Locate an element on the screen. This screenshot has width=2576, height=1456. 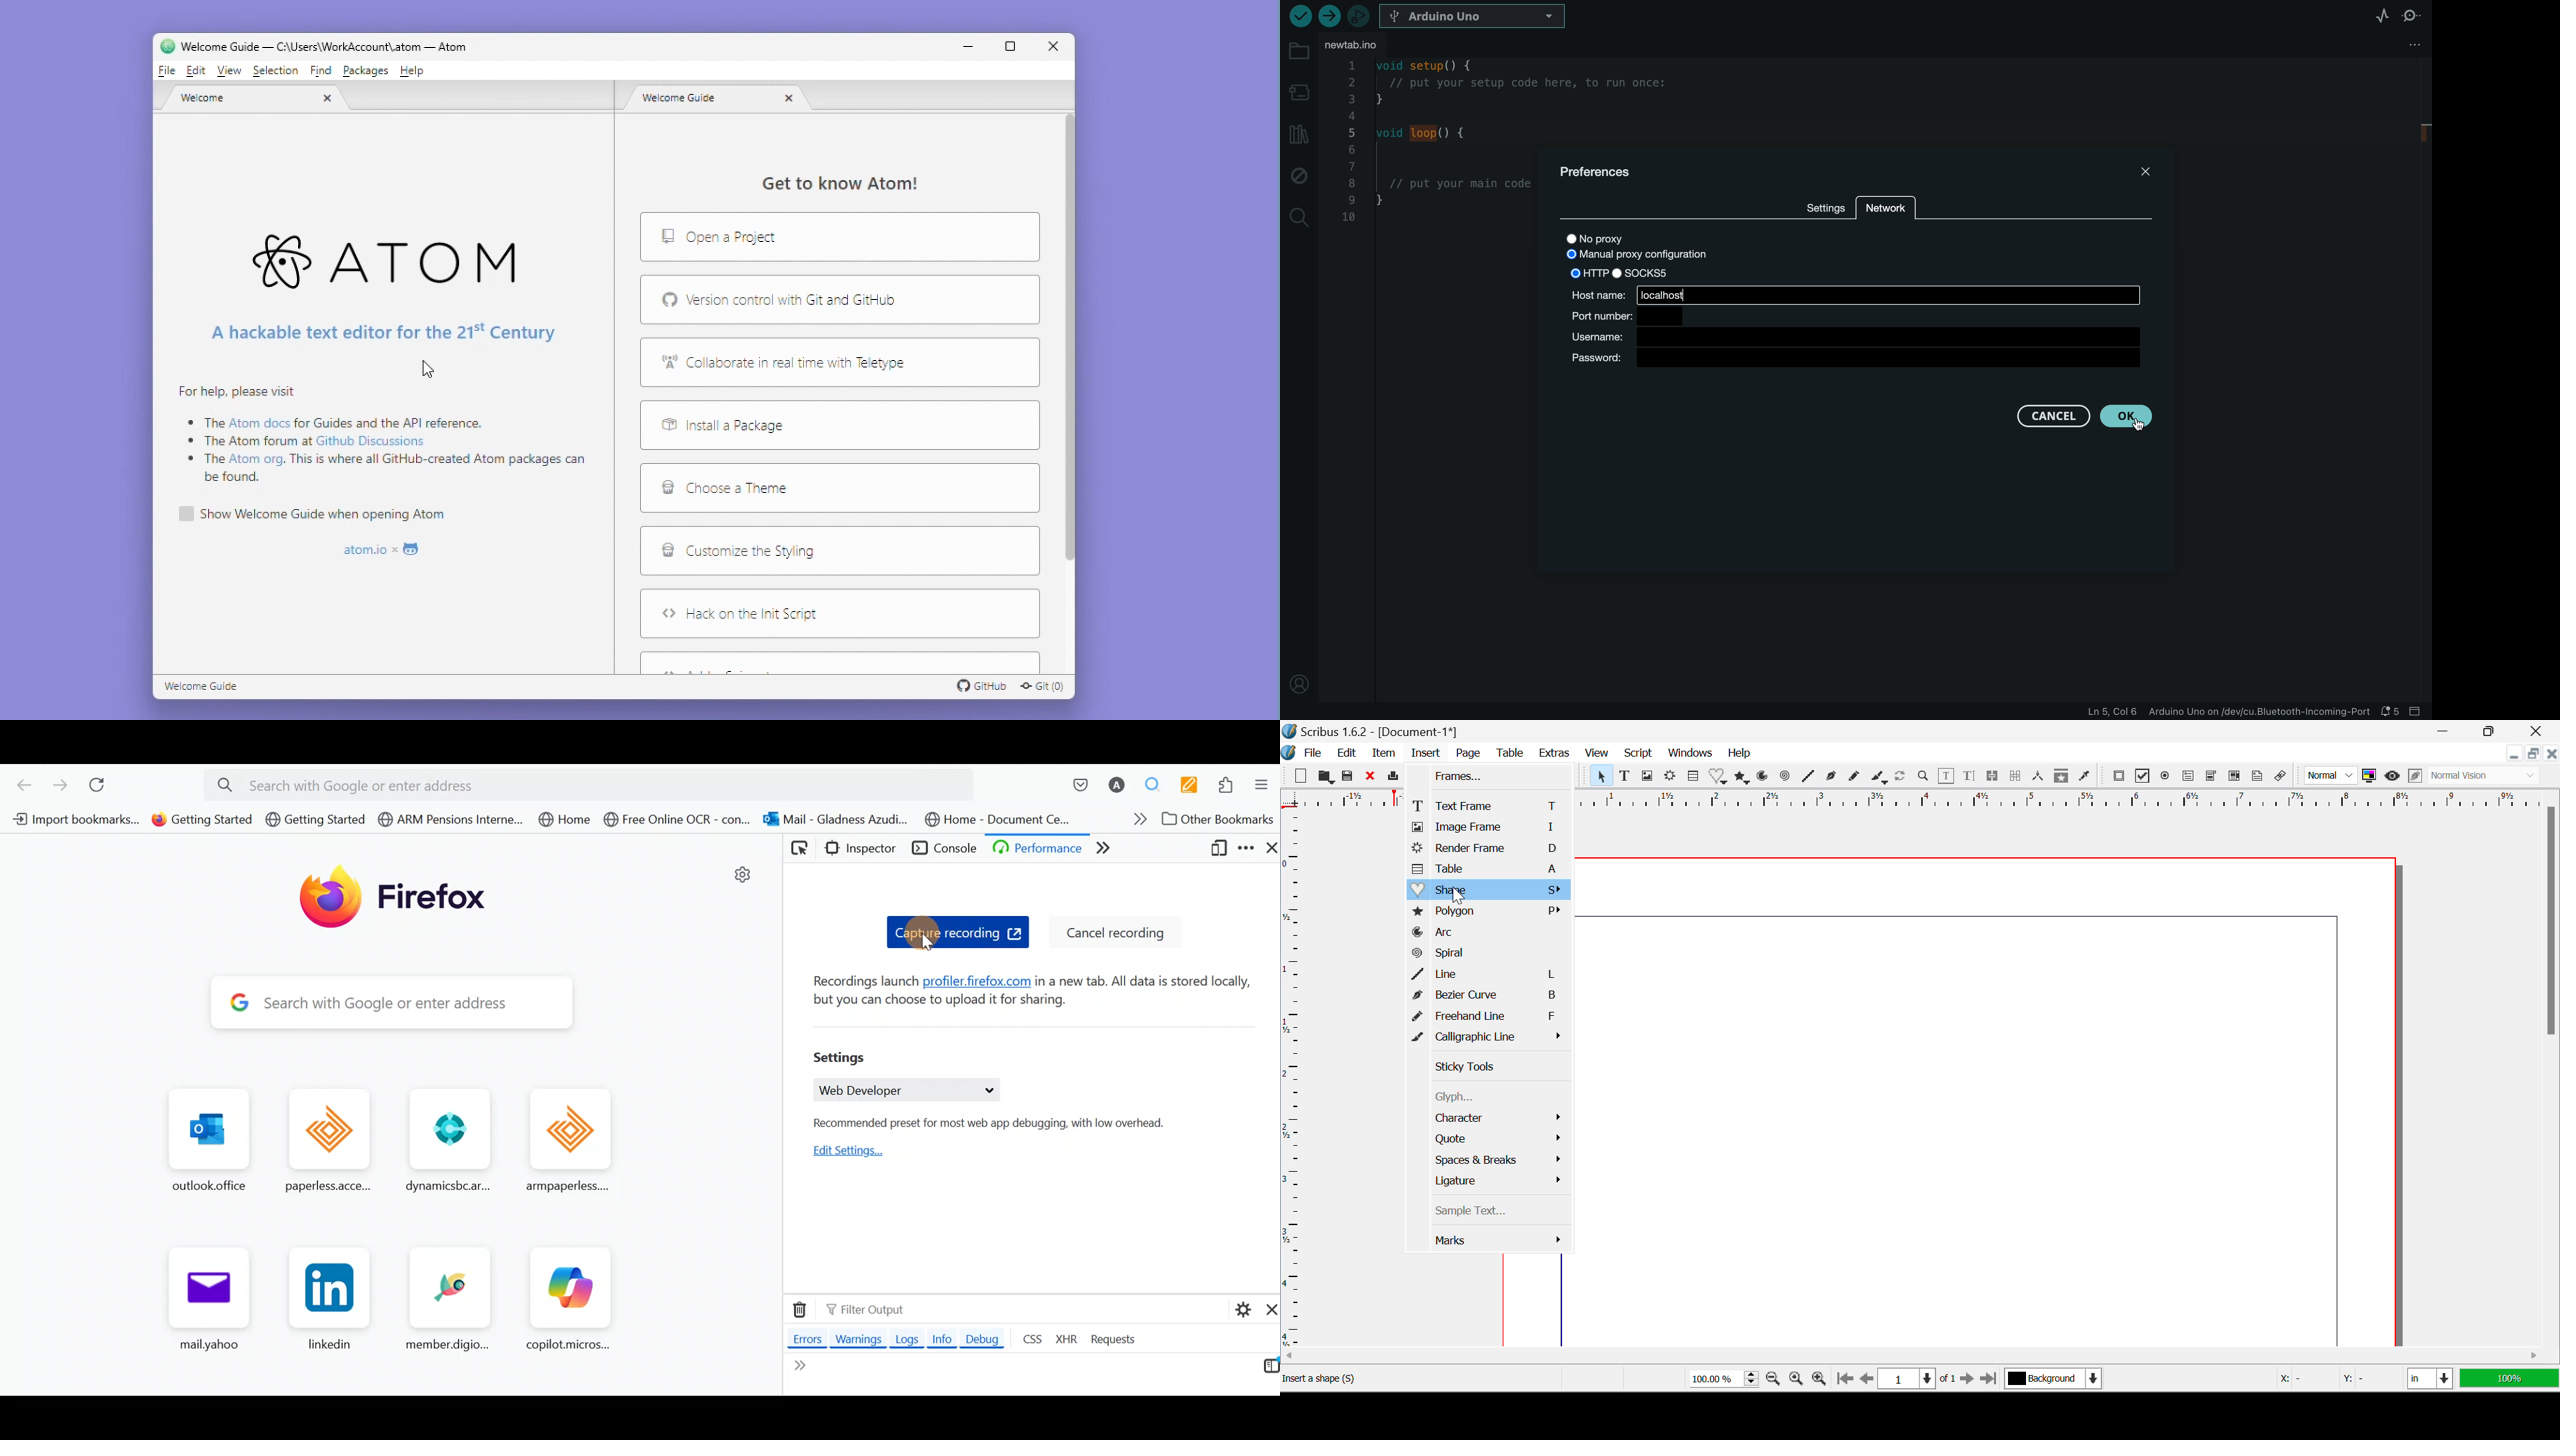
Multiple search & highlight is located at coordinates (1157, 784).